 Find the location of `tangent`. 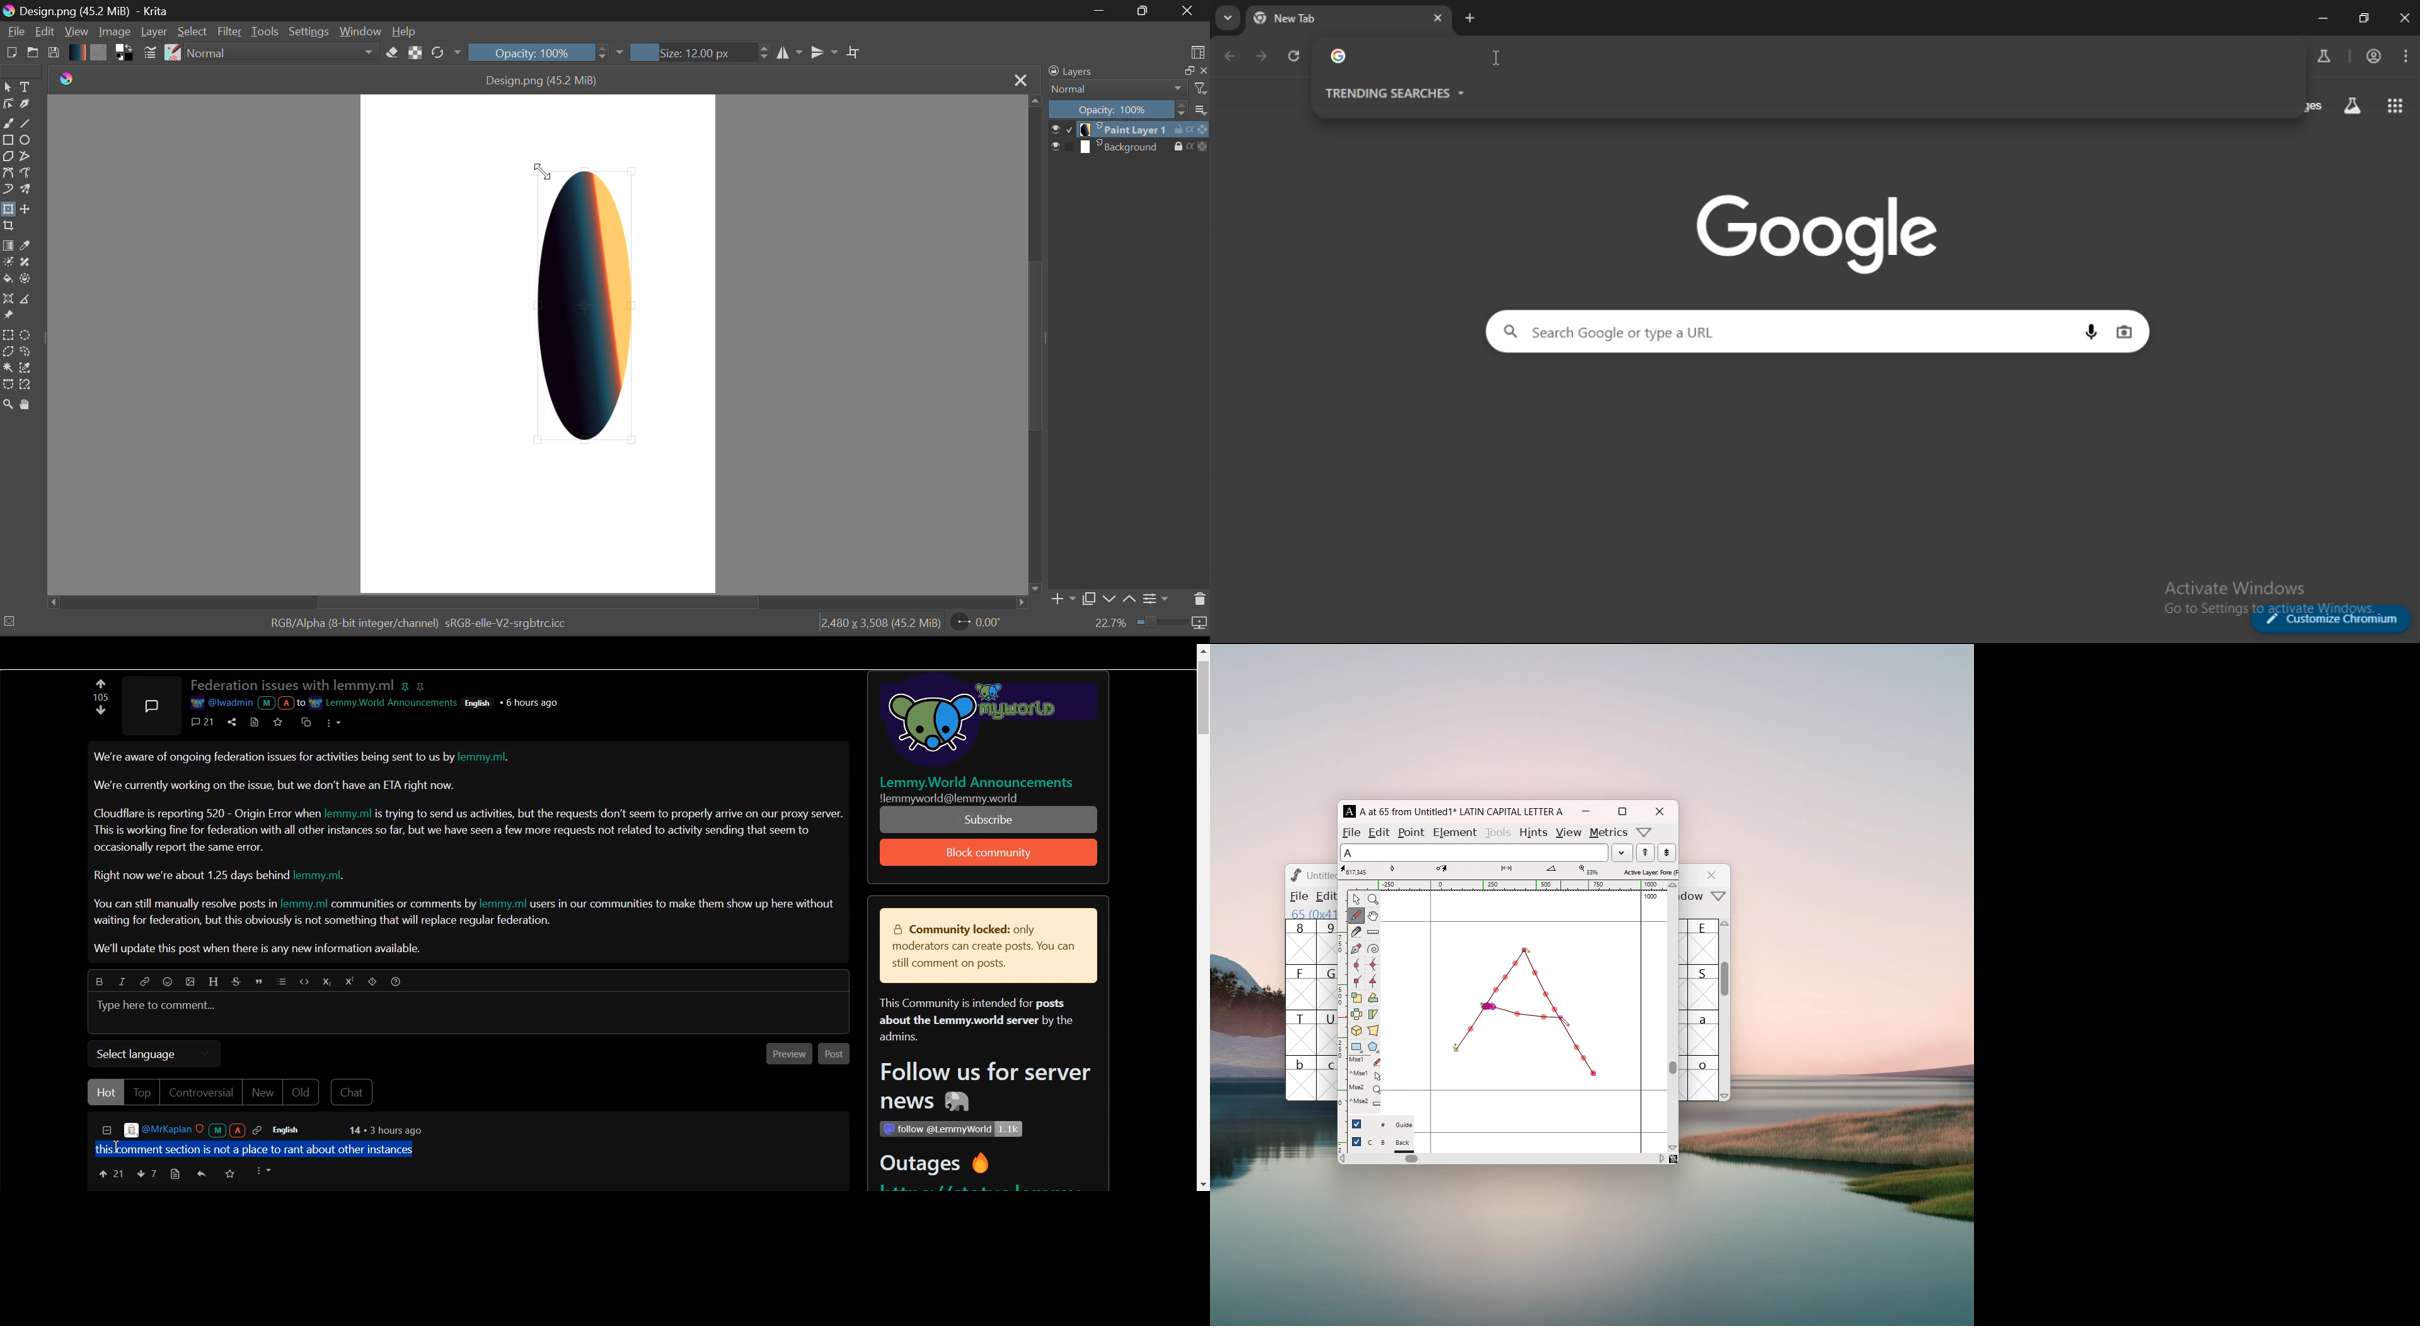

tangent is located at coordinates (1405, 869).